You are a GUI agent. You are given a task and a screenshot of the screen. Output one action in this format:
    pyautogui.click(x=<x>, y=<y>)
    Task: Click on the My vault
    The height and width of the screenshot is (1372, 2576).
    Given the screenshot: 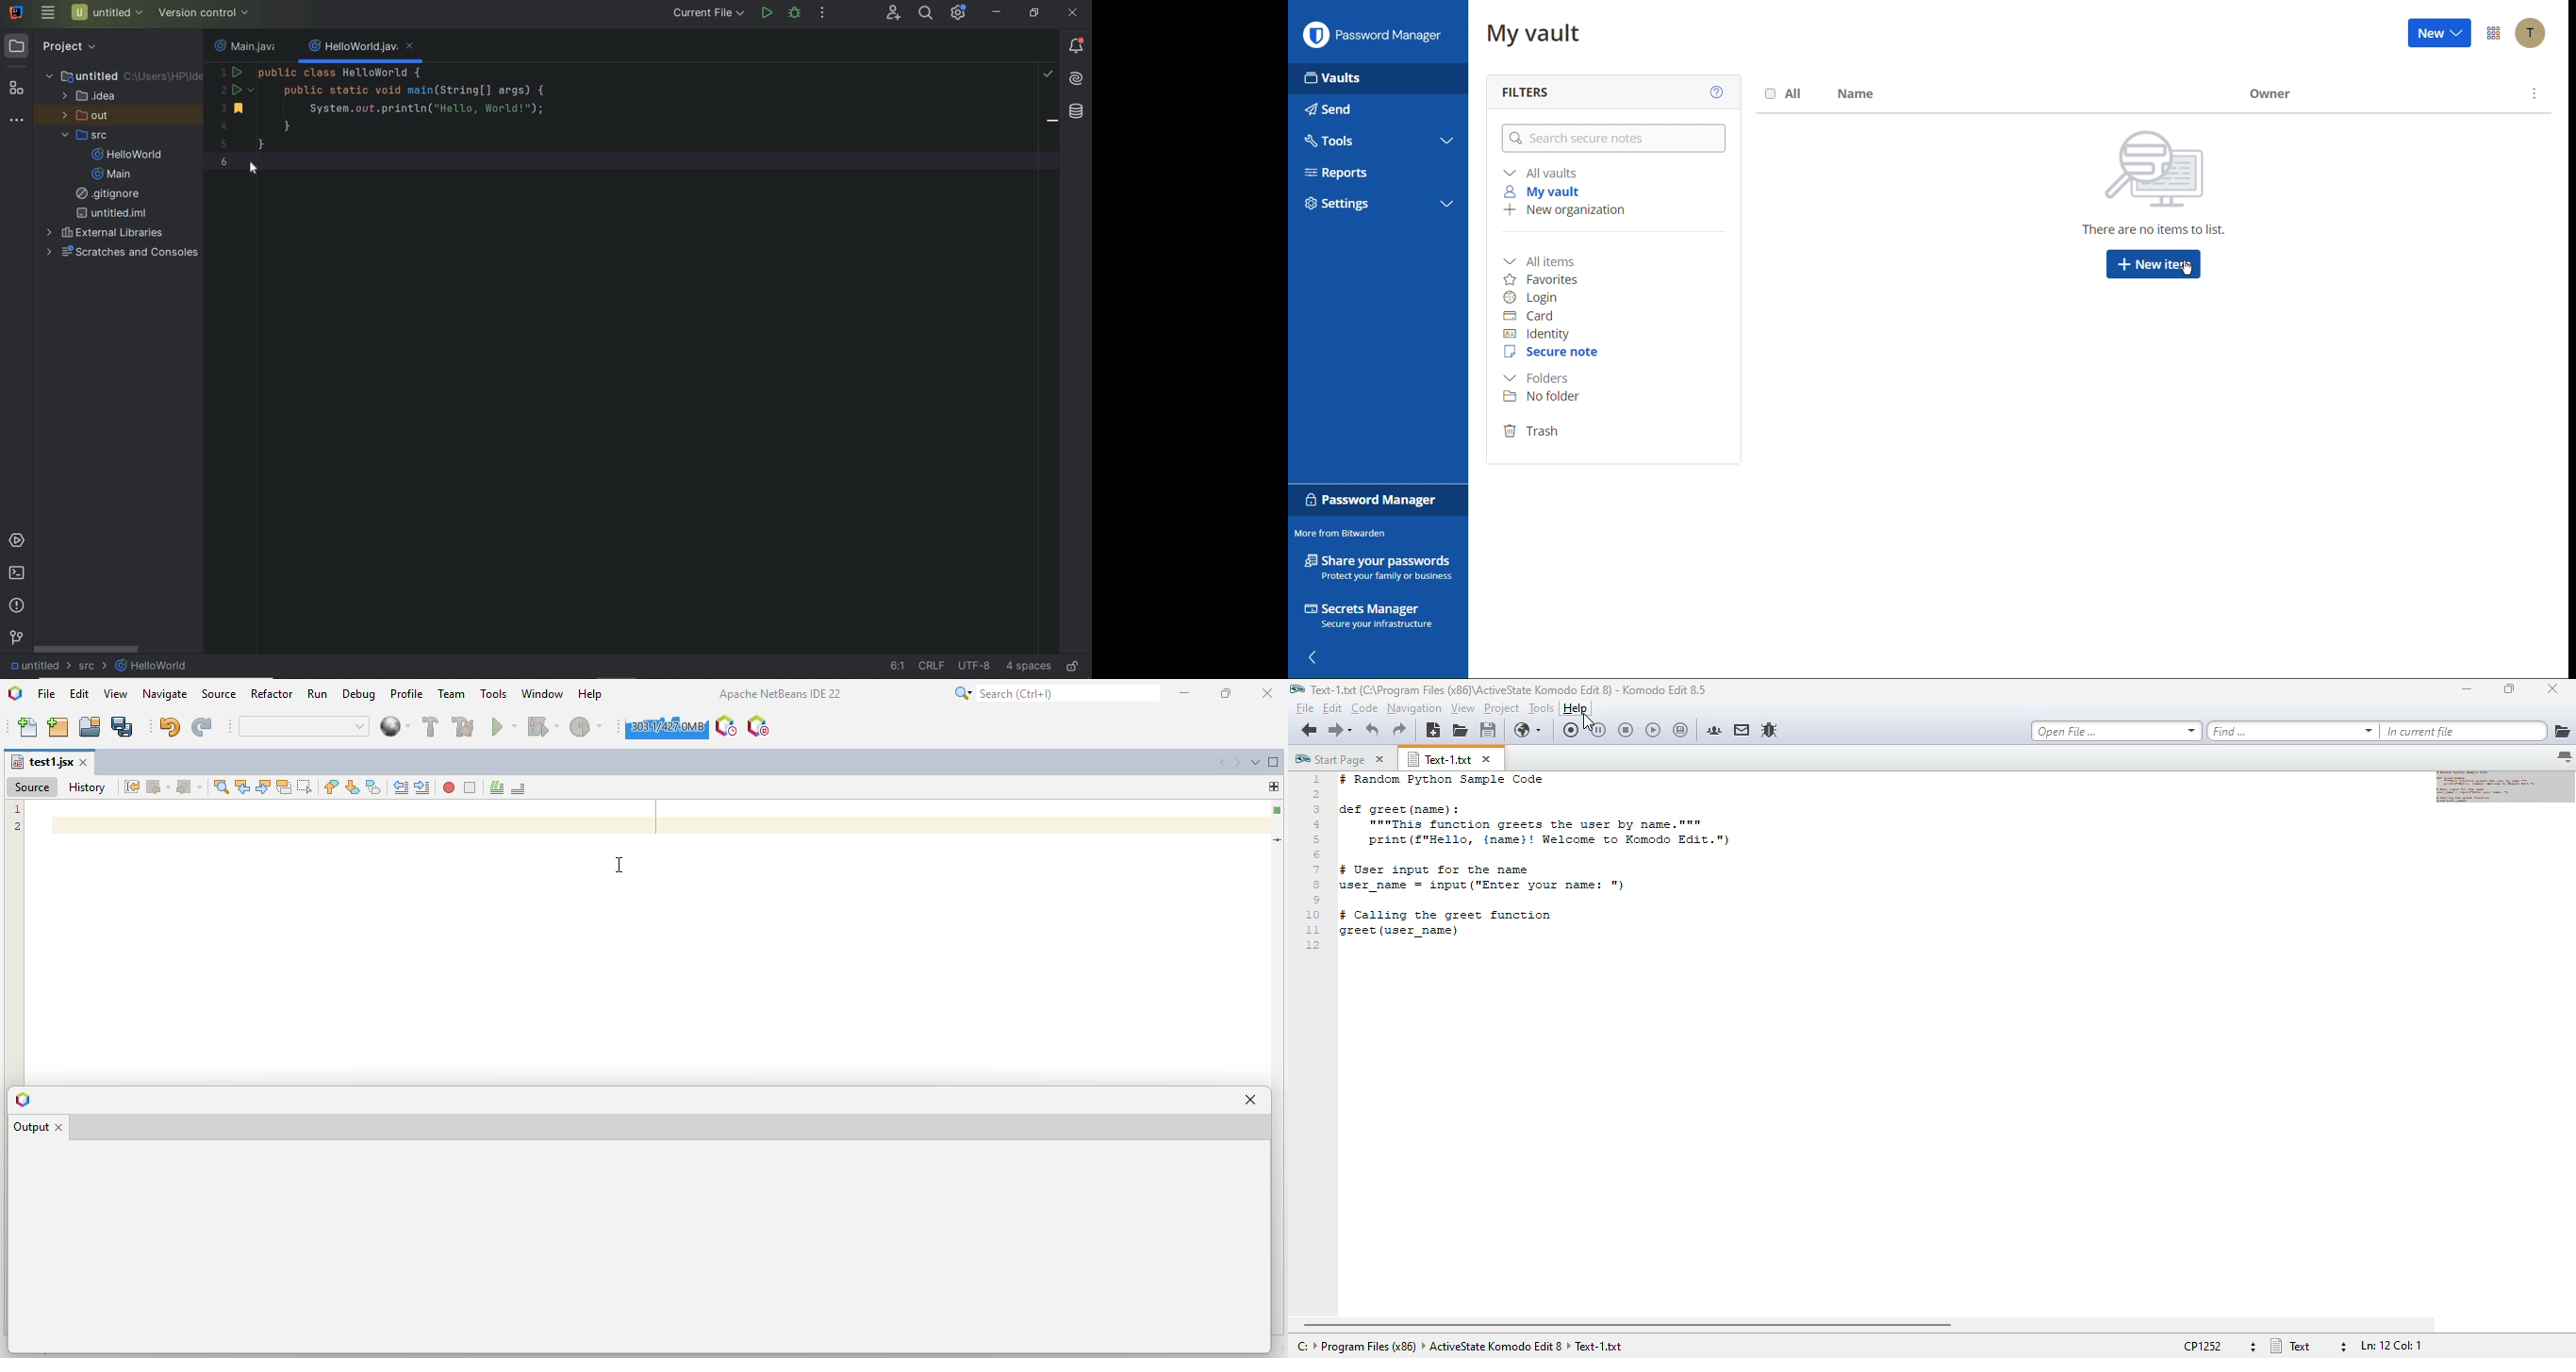 What is the action you would take?
    pyautogui.click(x=1547, y=193)
    